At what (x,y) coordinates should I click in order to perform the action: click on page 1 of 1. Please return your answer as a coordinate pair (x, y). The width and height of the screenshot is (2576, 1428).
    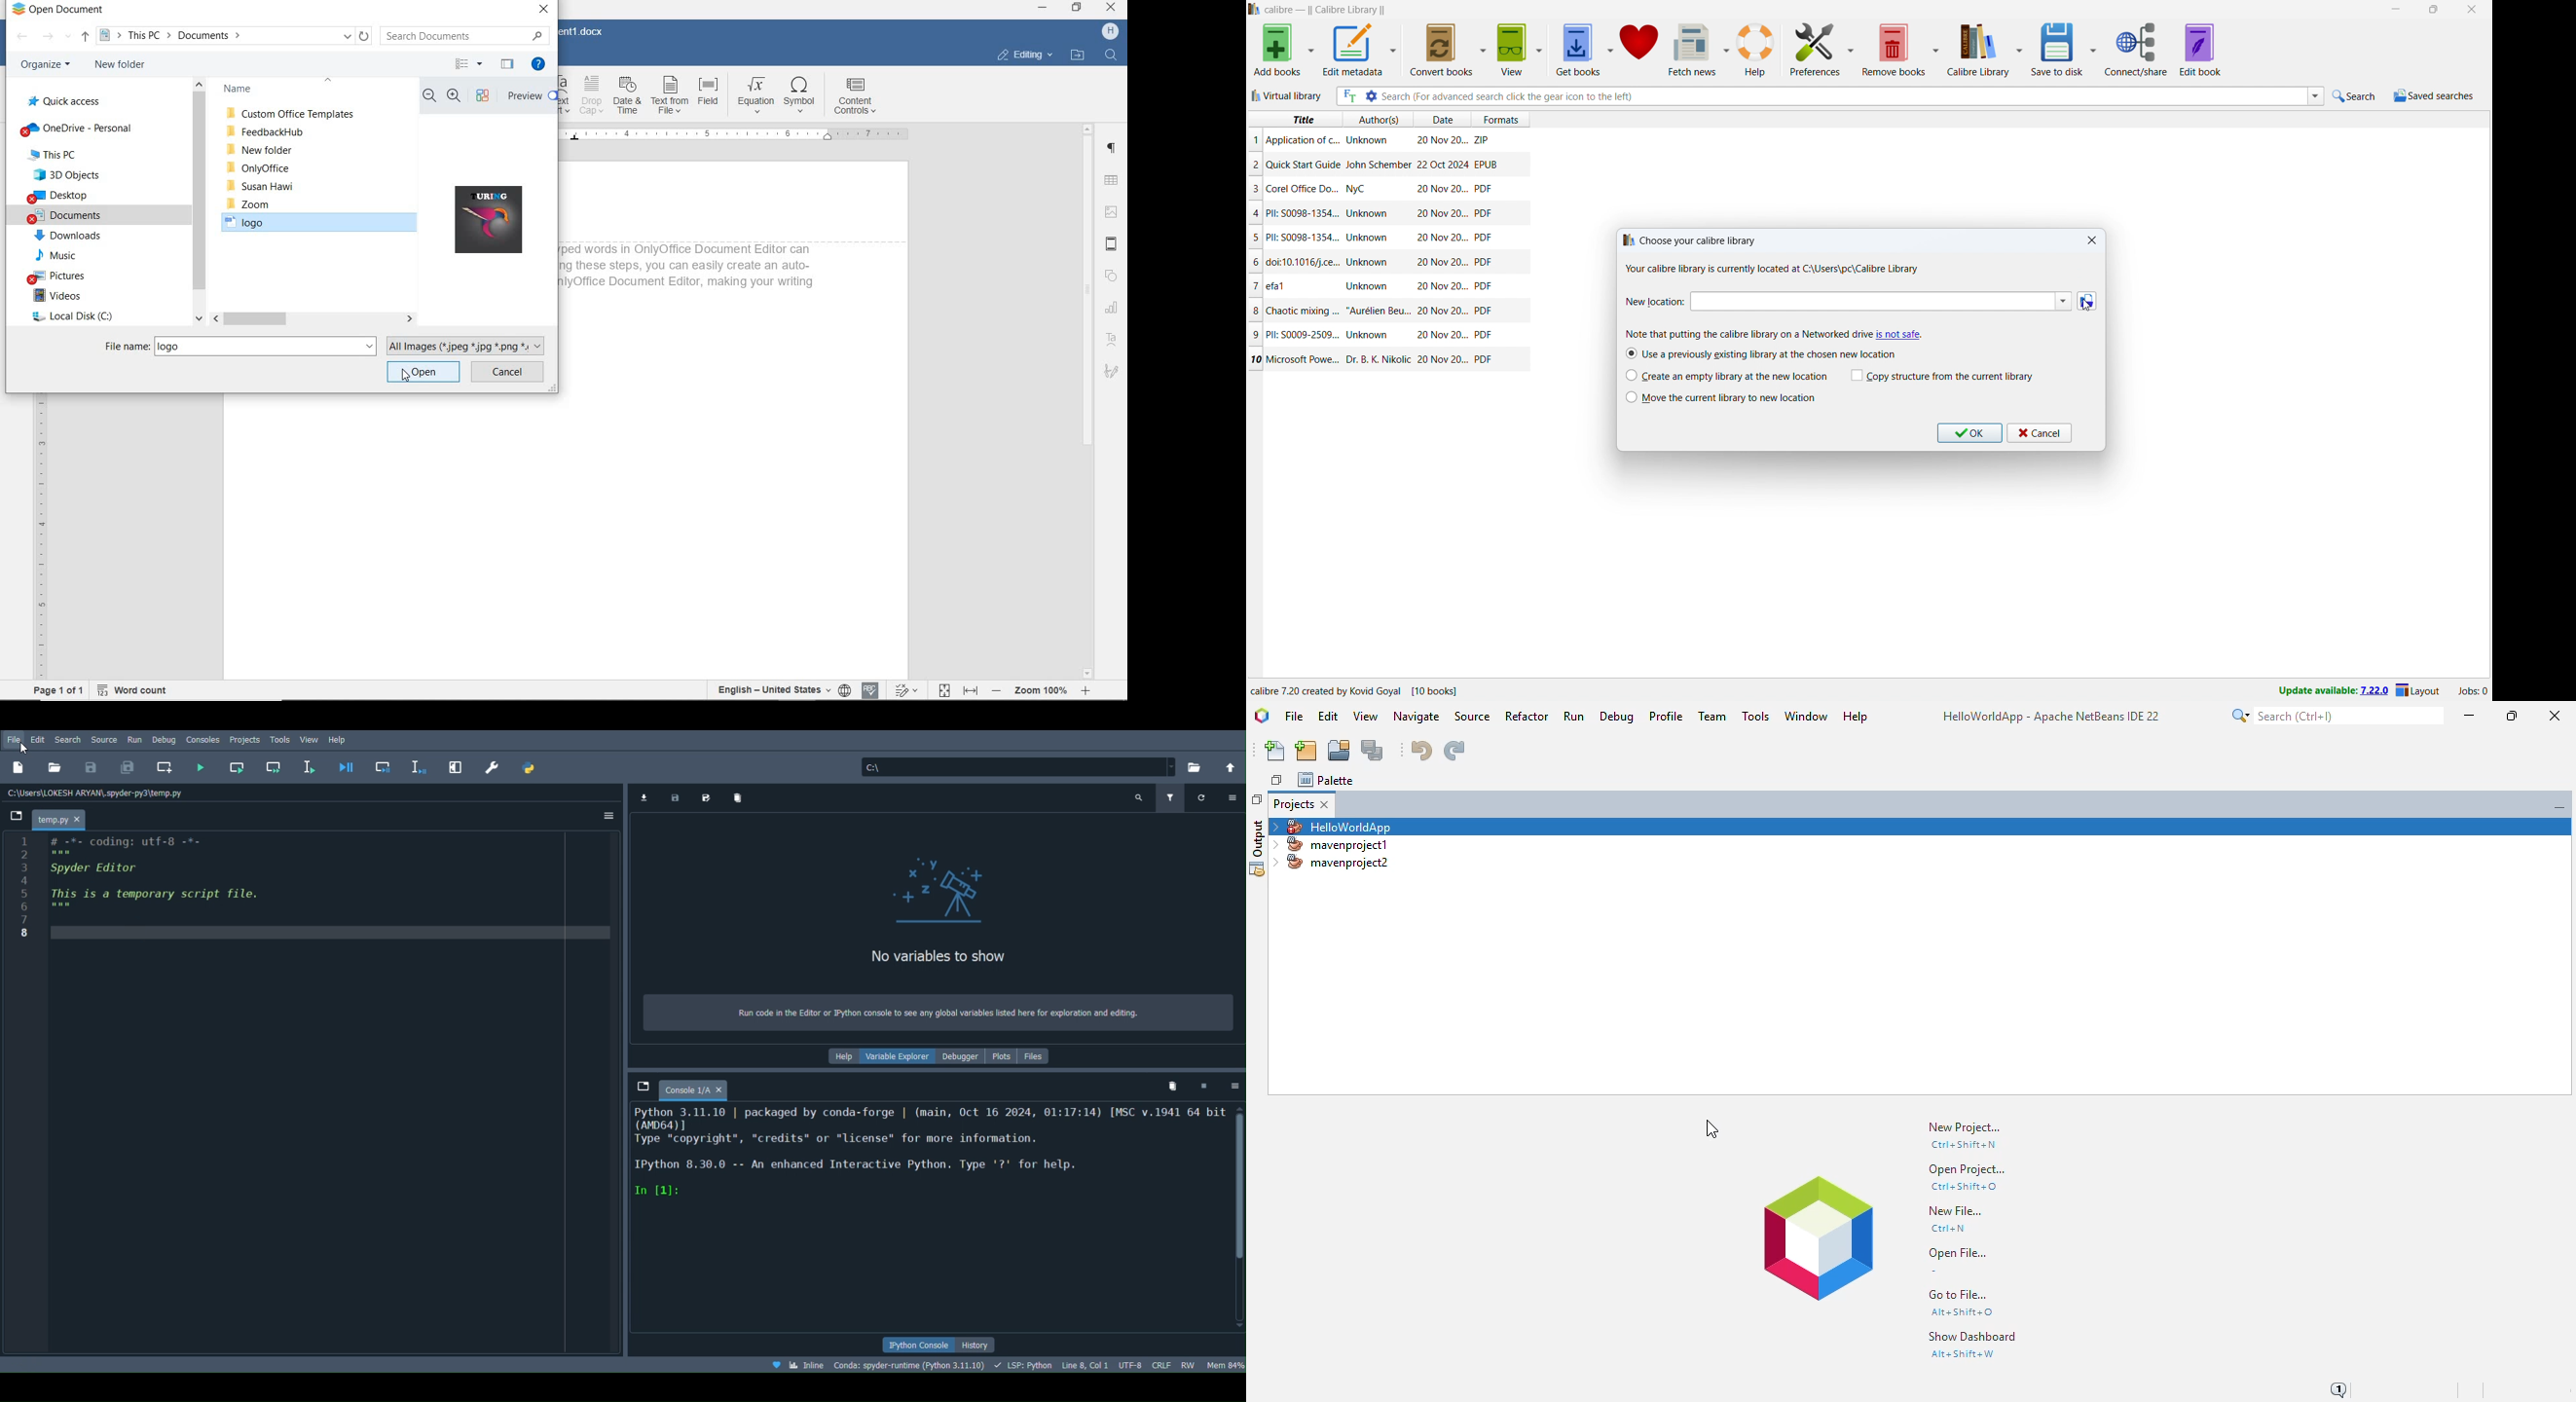
    Looking at the image, I should click on (58, 692).